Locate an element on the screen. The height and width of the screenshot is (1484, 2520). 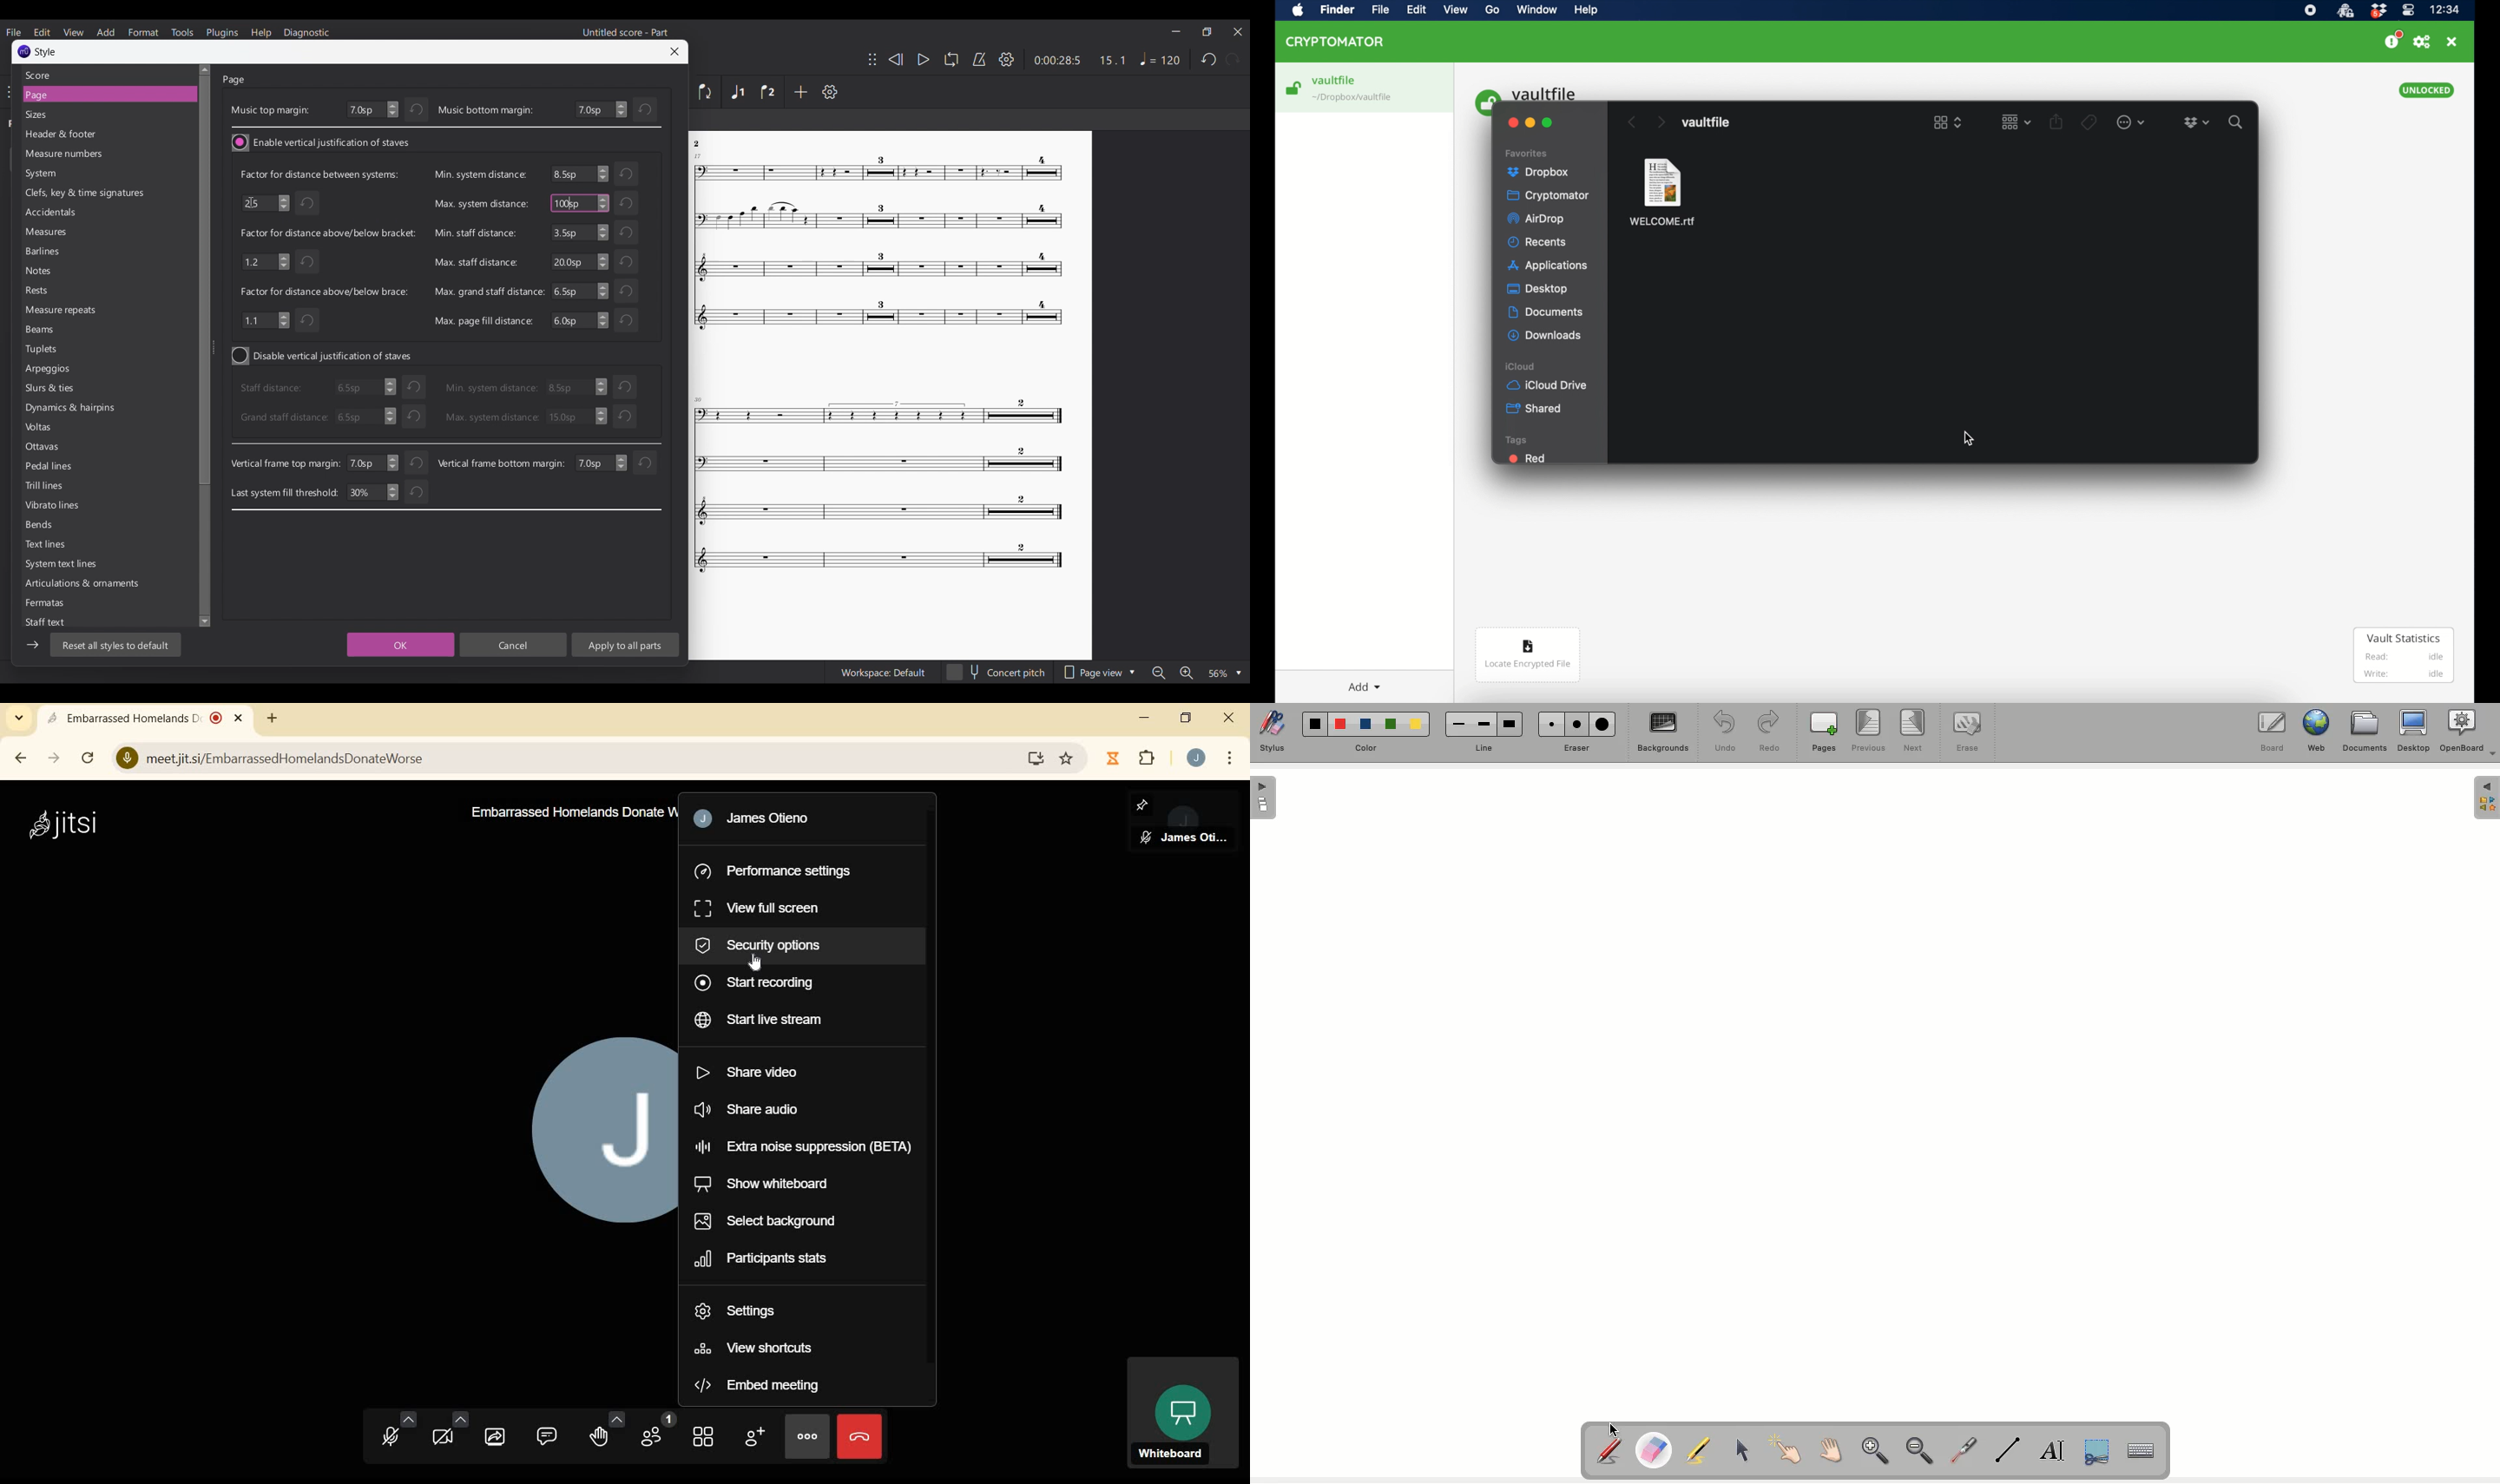
Voice 1 is located at coordinates (737, 92).